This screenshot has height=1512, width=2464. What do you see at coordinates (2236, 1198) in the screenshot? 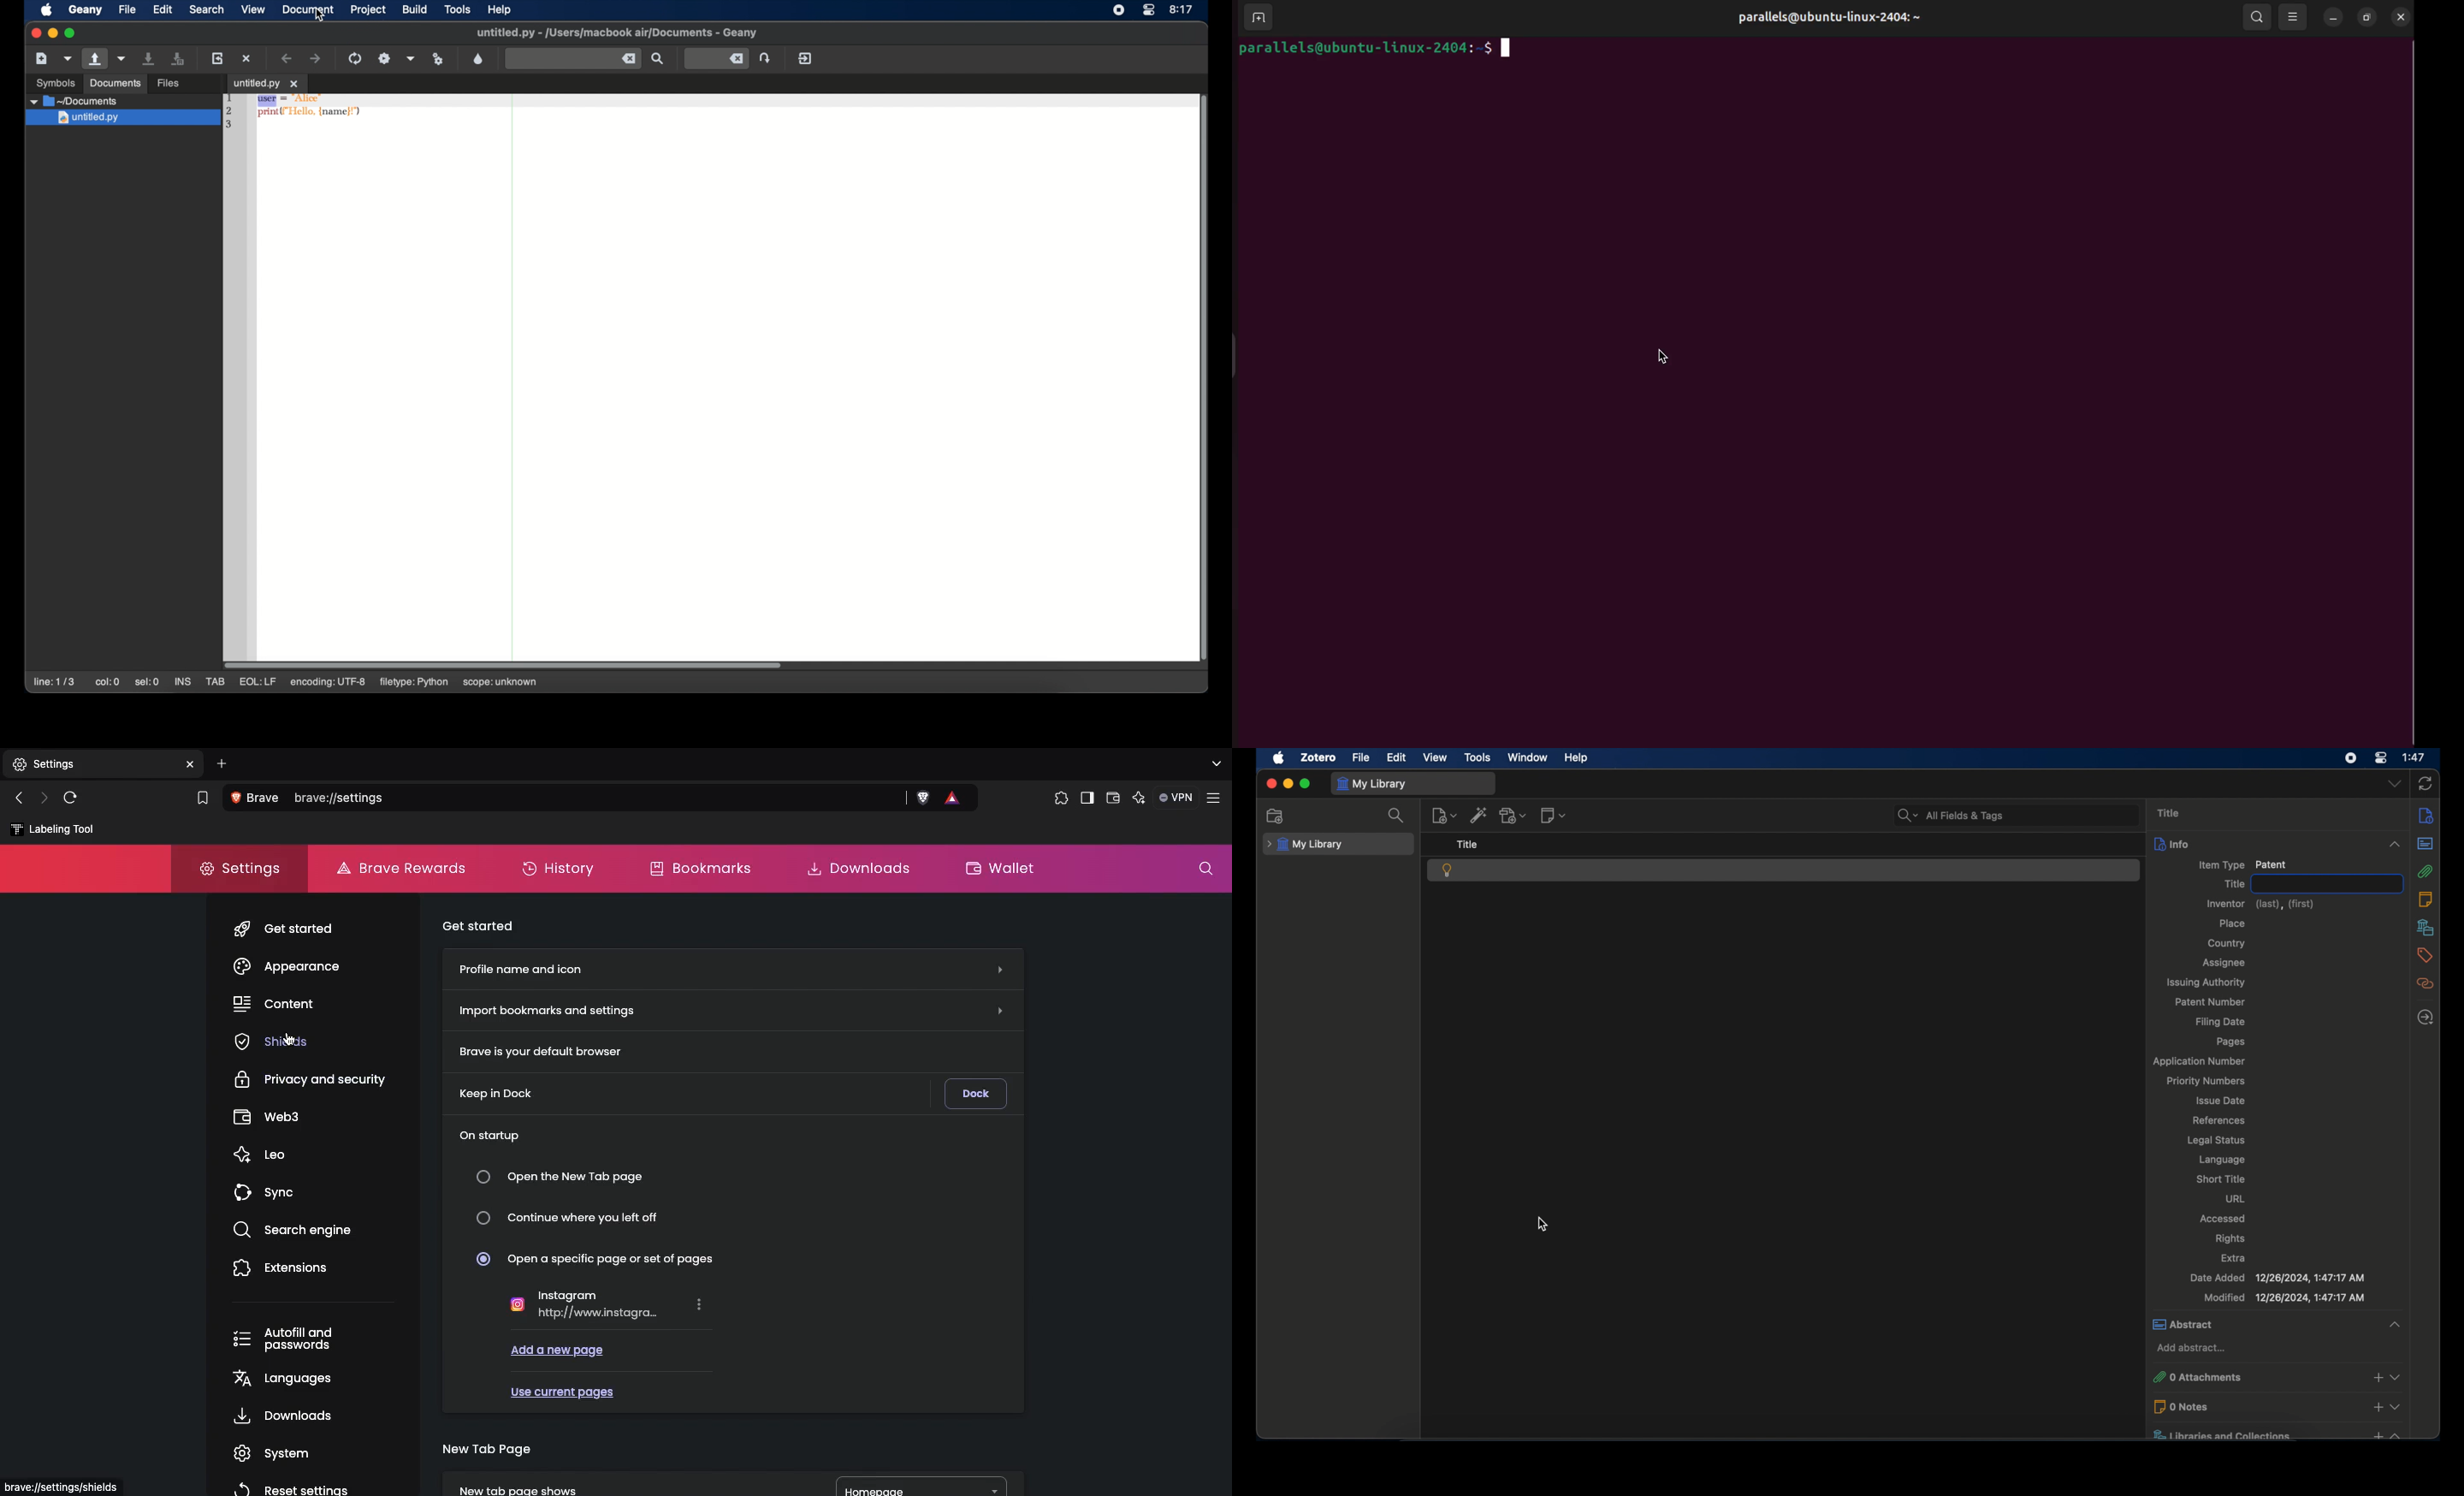
I see `url` at bounding box center [2236, 1198].